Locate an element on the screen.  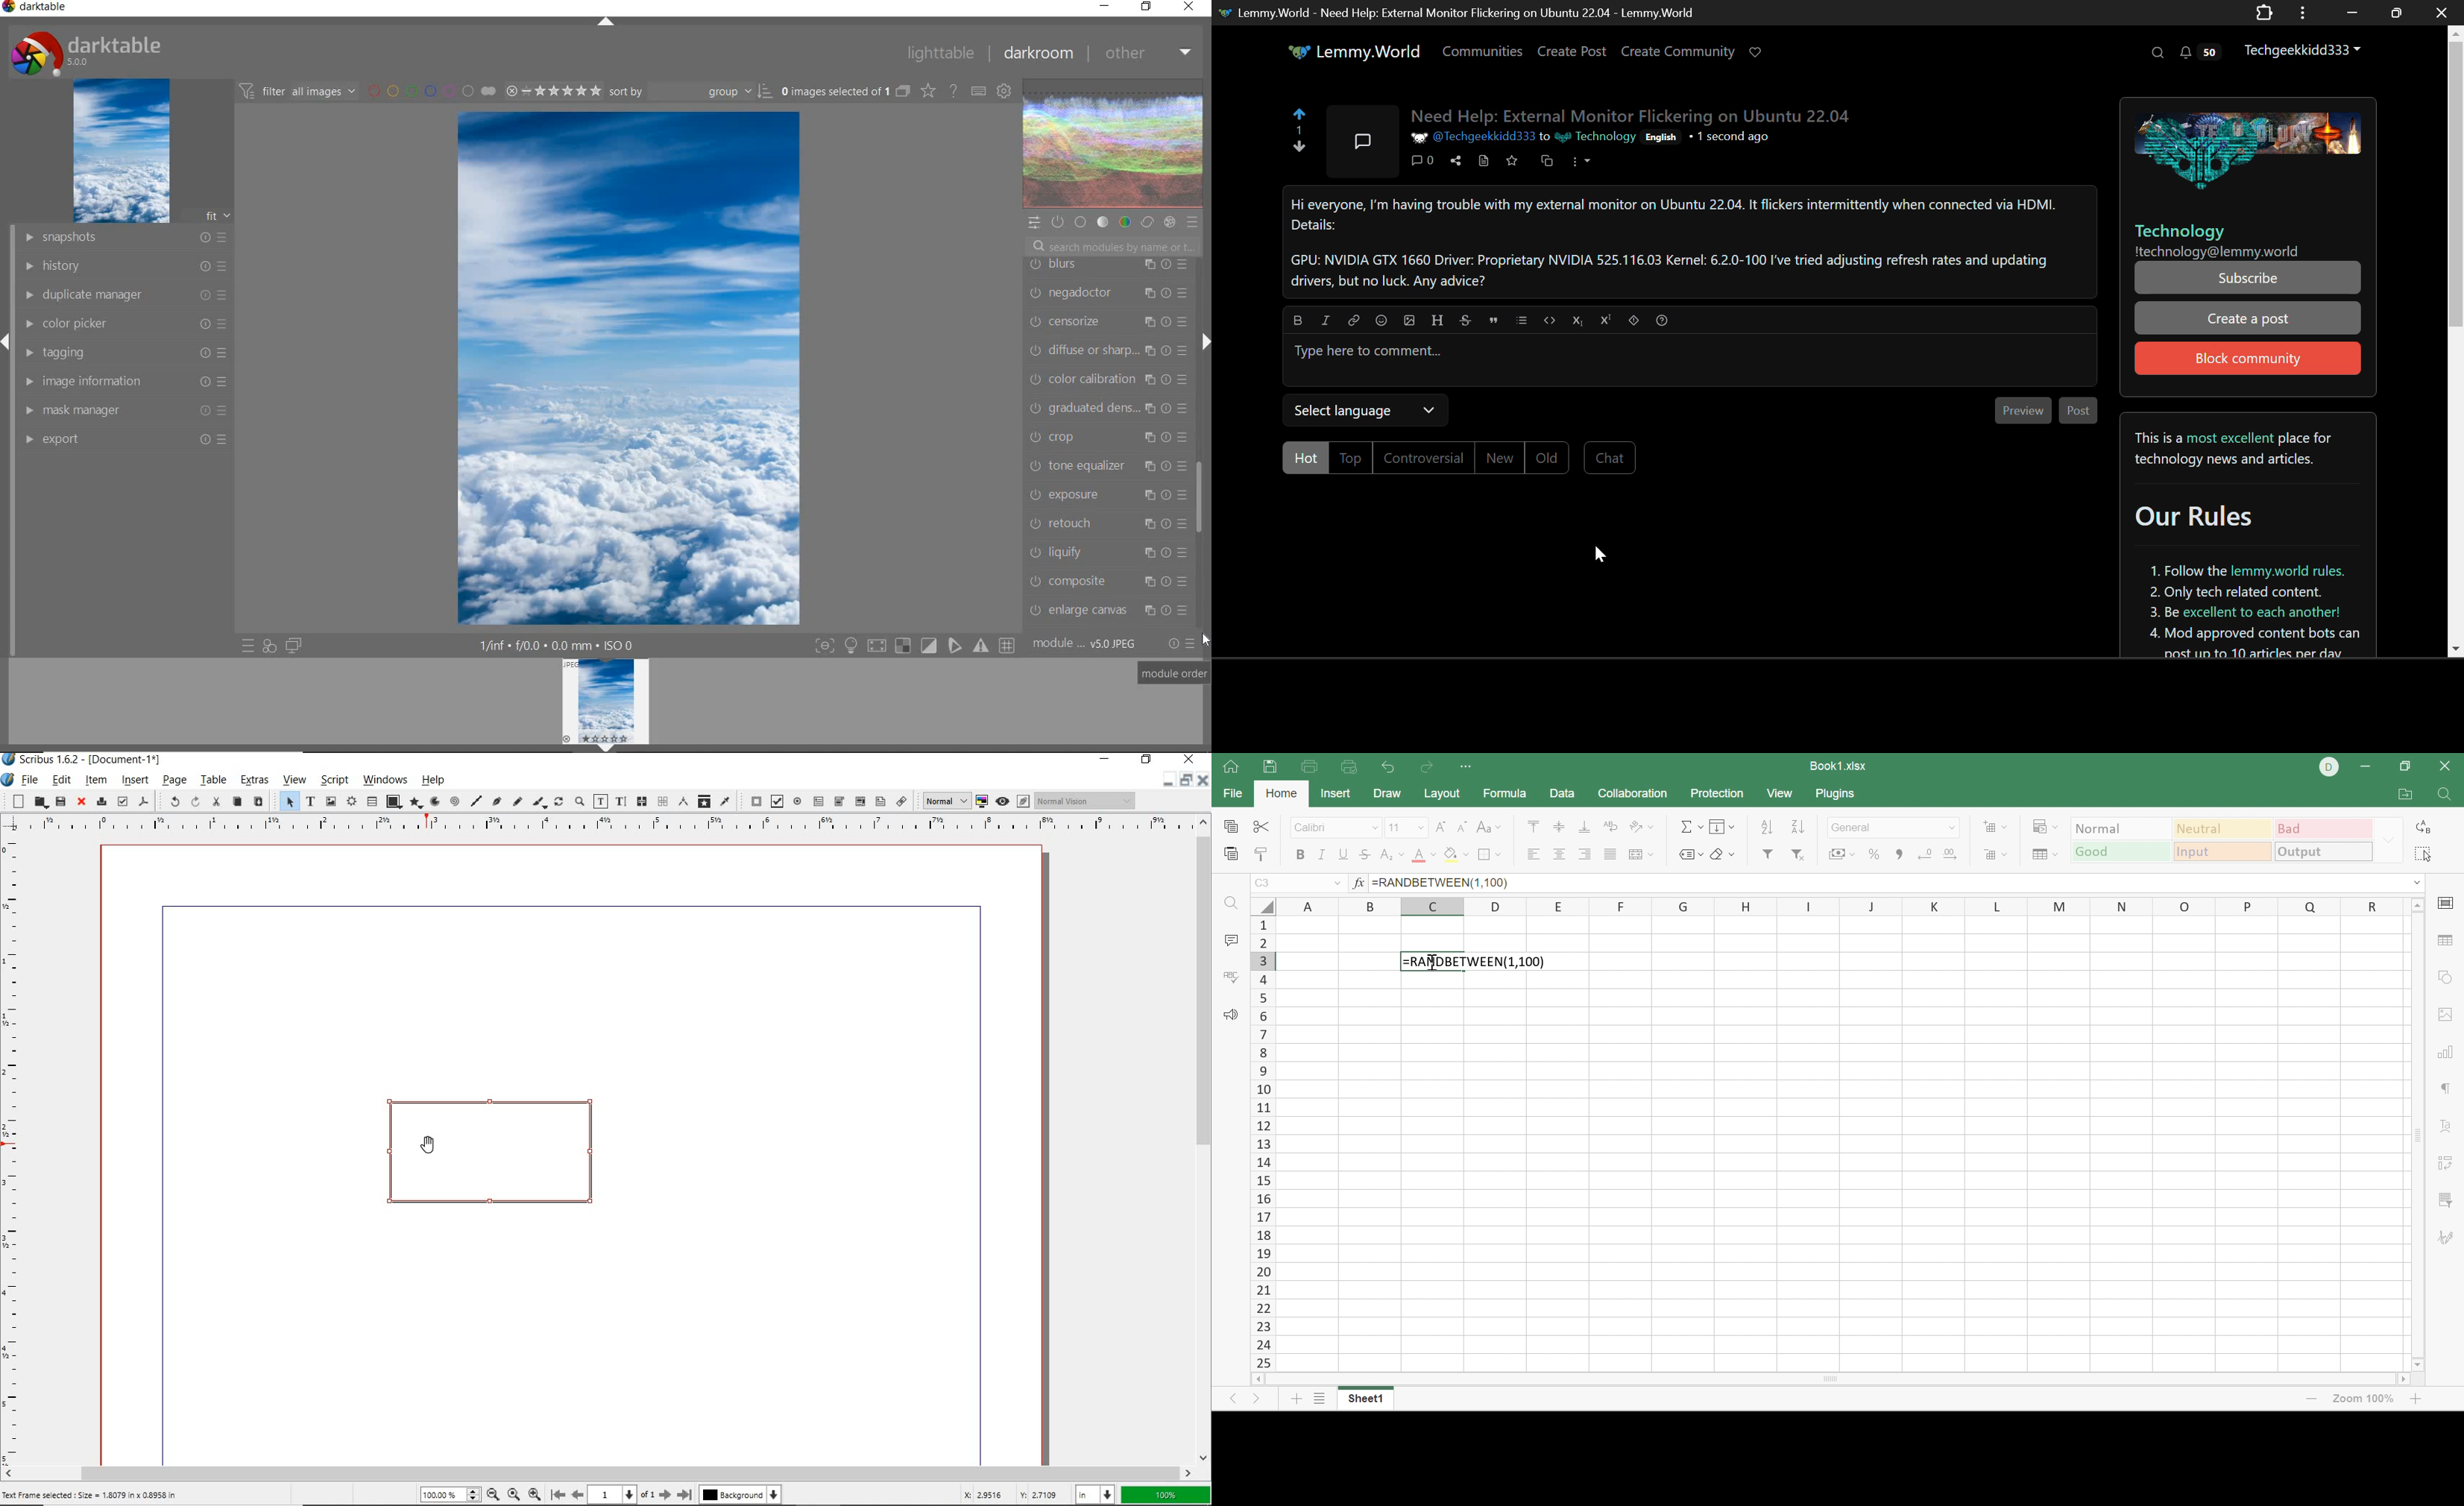
Comments is located at coordinates (1229, 942).